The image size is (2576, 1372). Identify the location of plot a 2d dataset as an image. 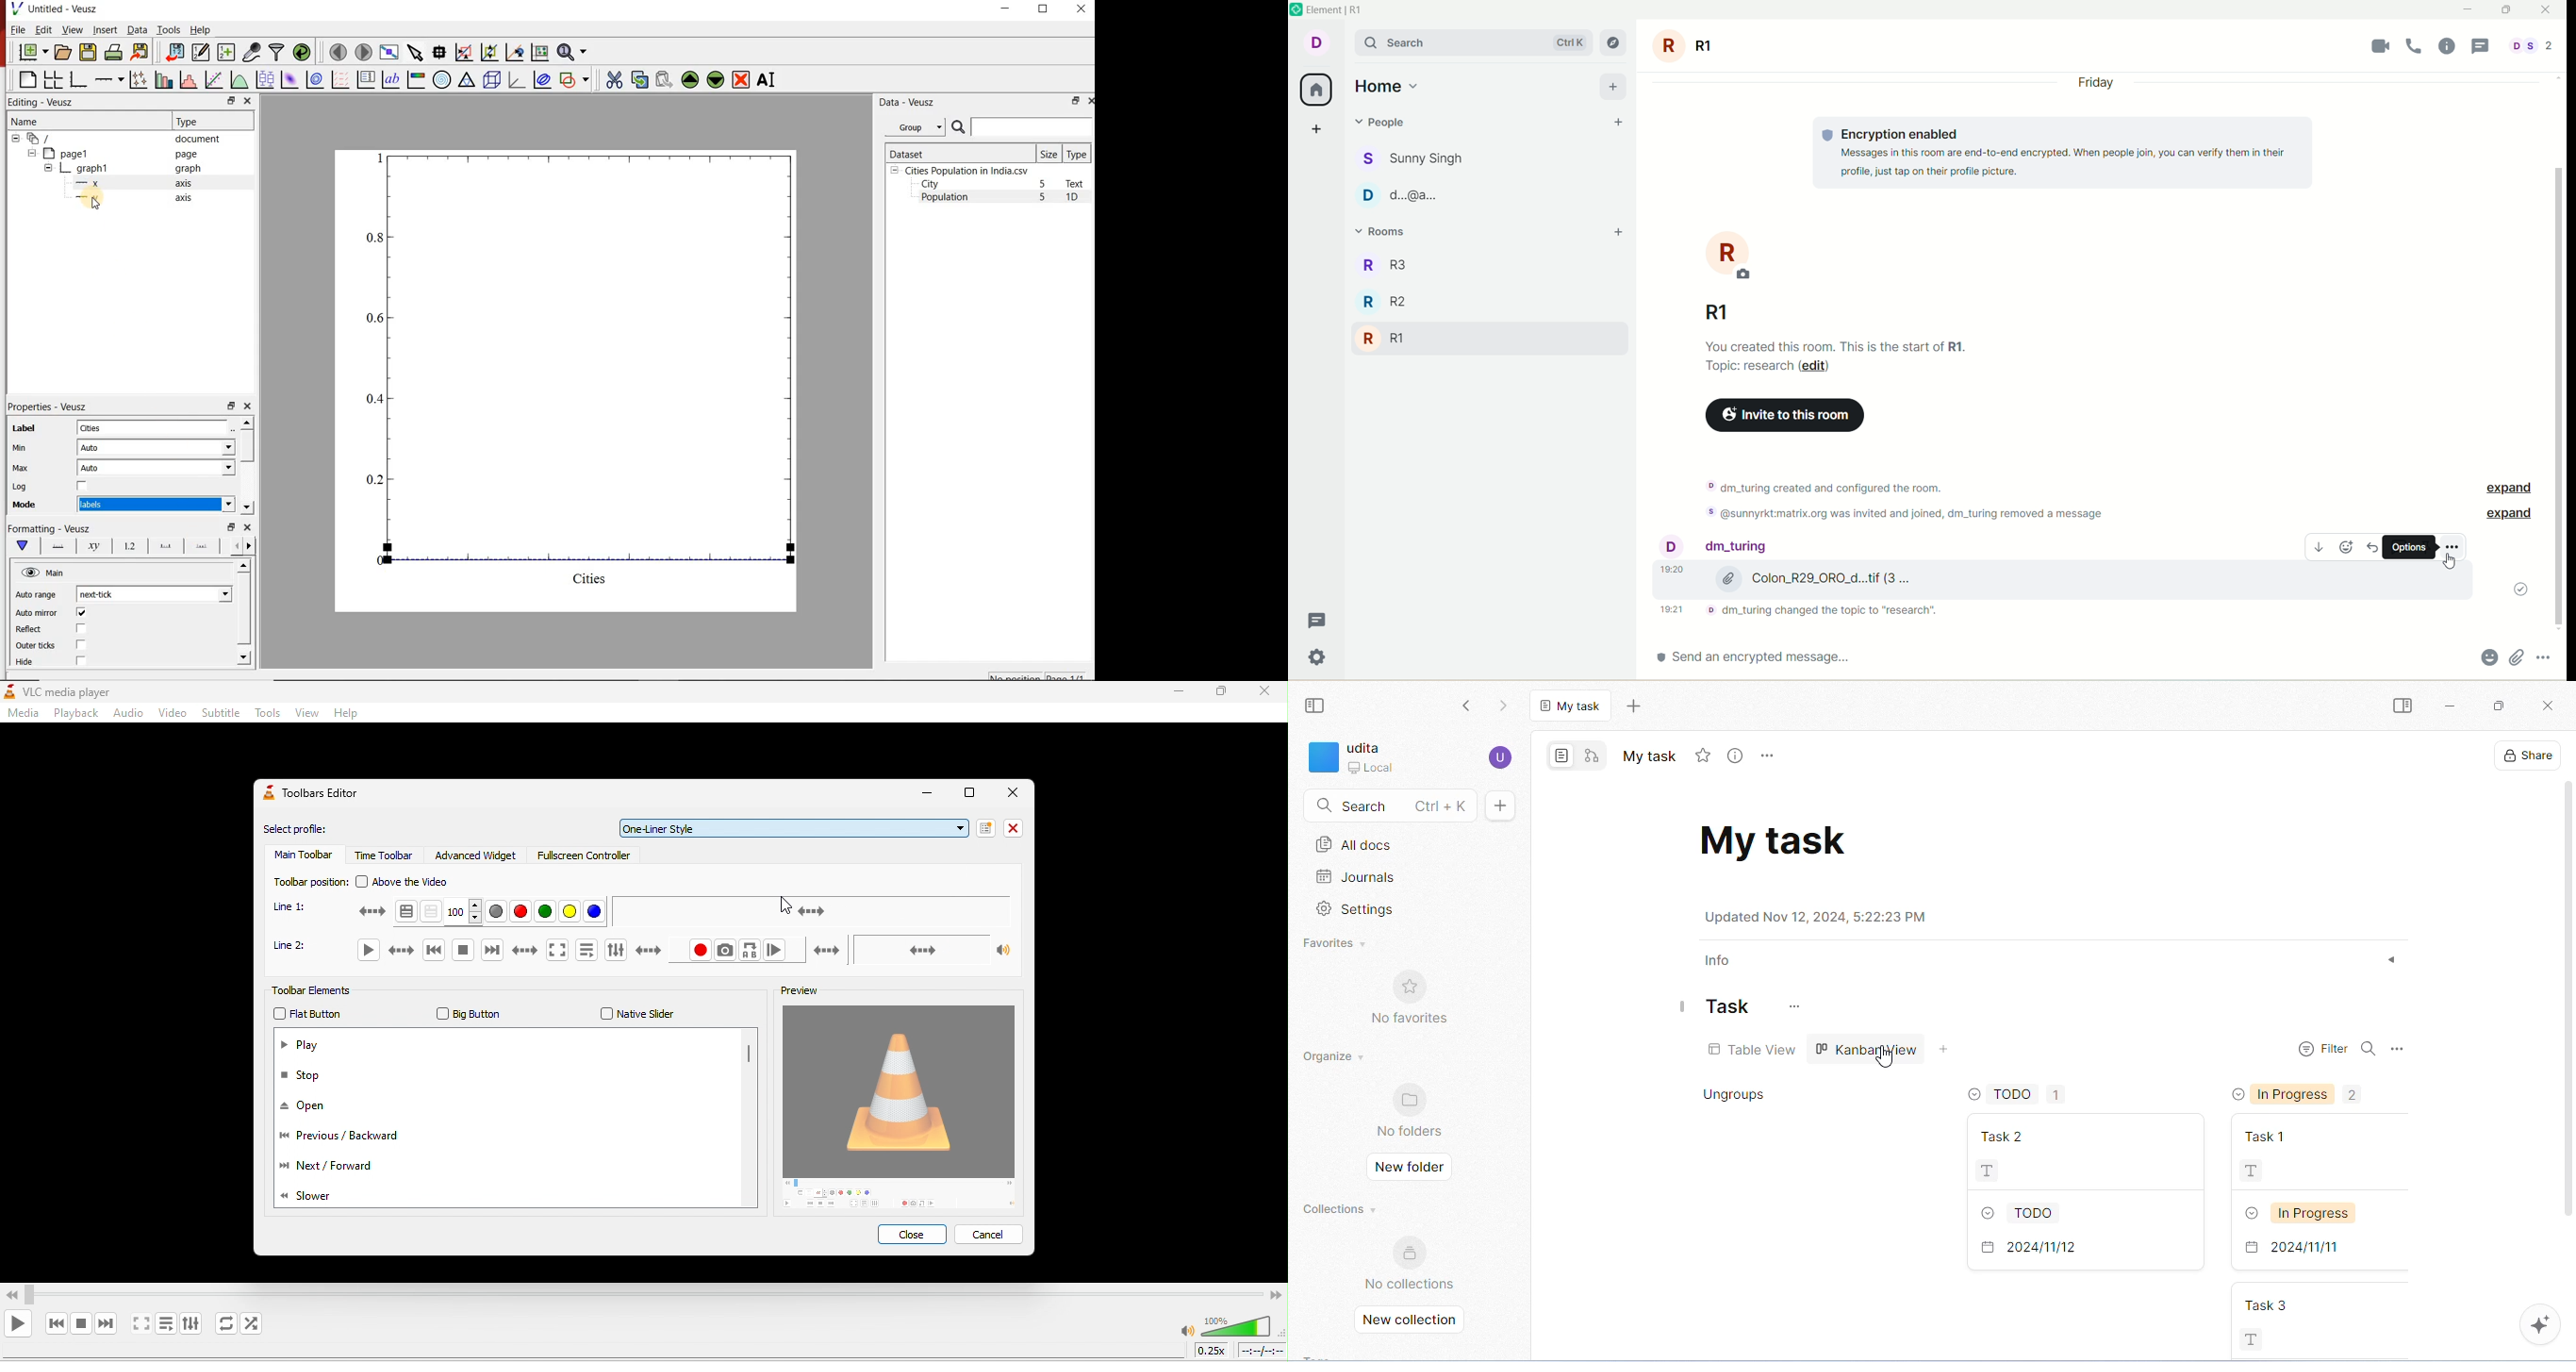
(288, 78).